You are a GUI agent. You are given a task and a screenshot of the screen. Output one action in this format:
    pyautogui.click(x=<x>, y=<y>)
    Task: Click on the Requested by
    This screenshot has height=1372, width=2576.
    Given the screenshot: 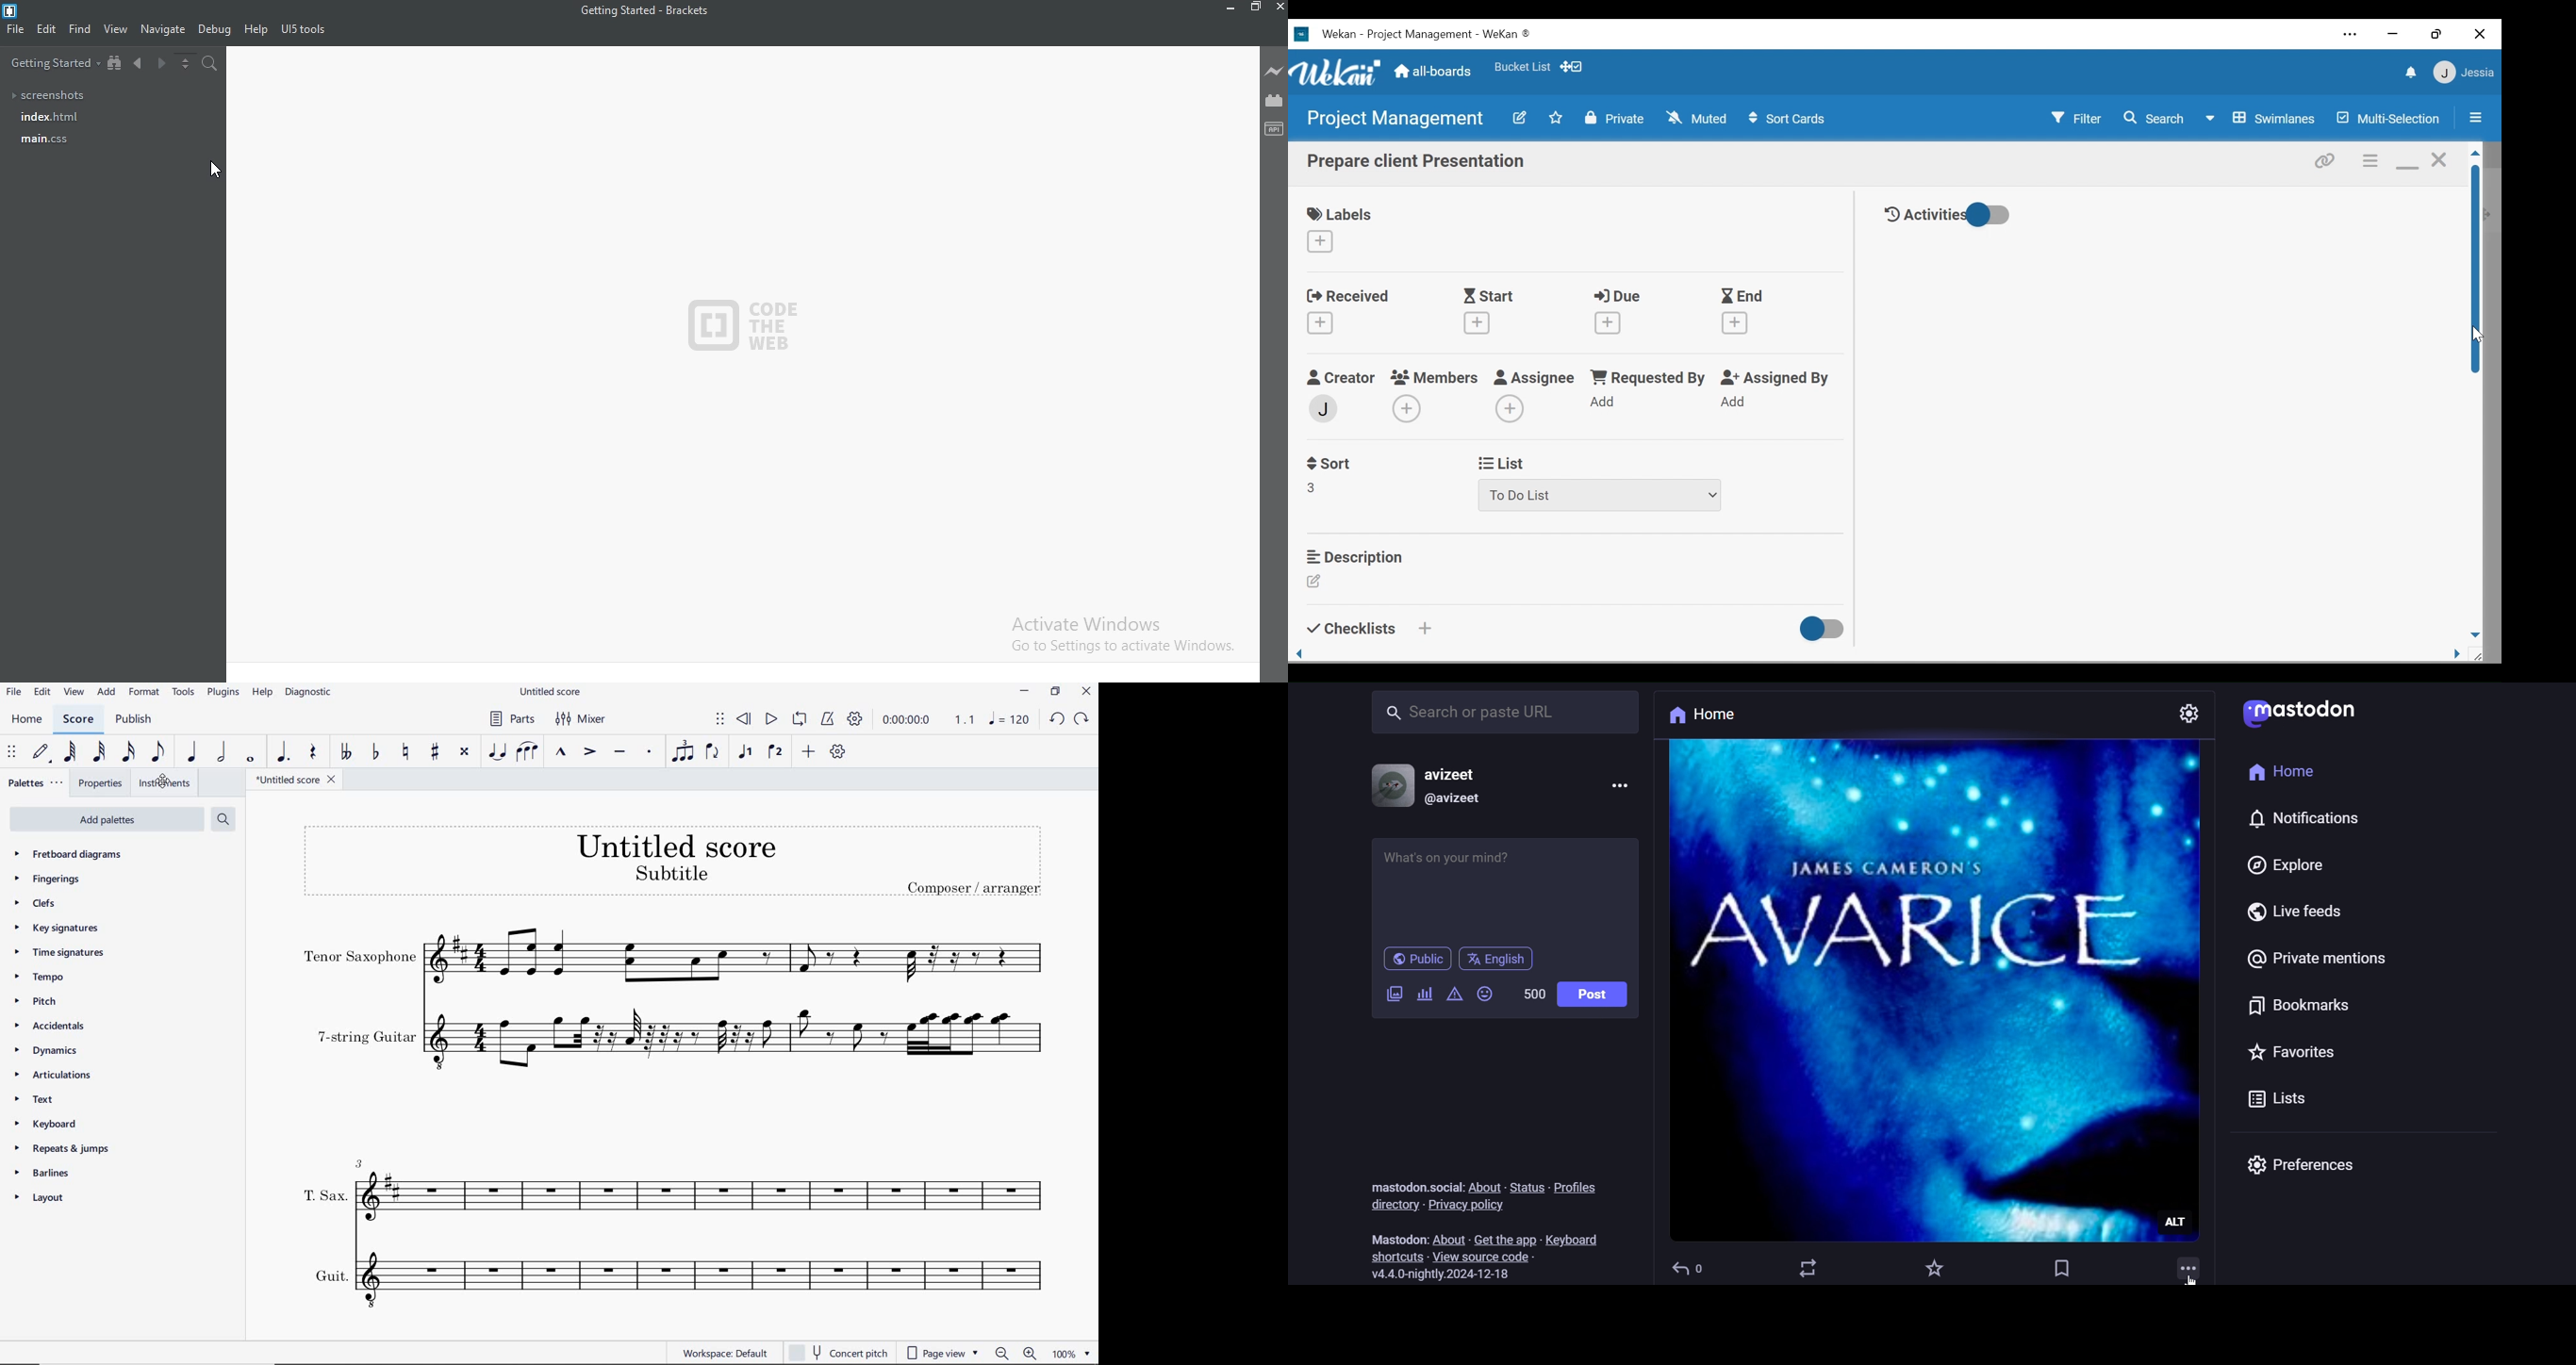 What is the action you would take?
    pyautogui.click(x=1646, y=378)
    